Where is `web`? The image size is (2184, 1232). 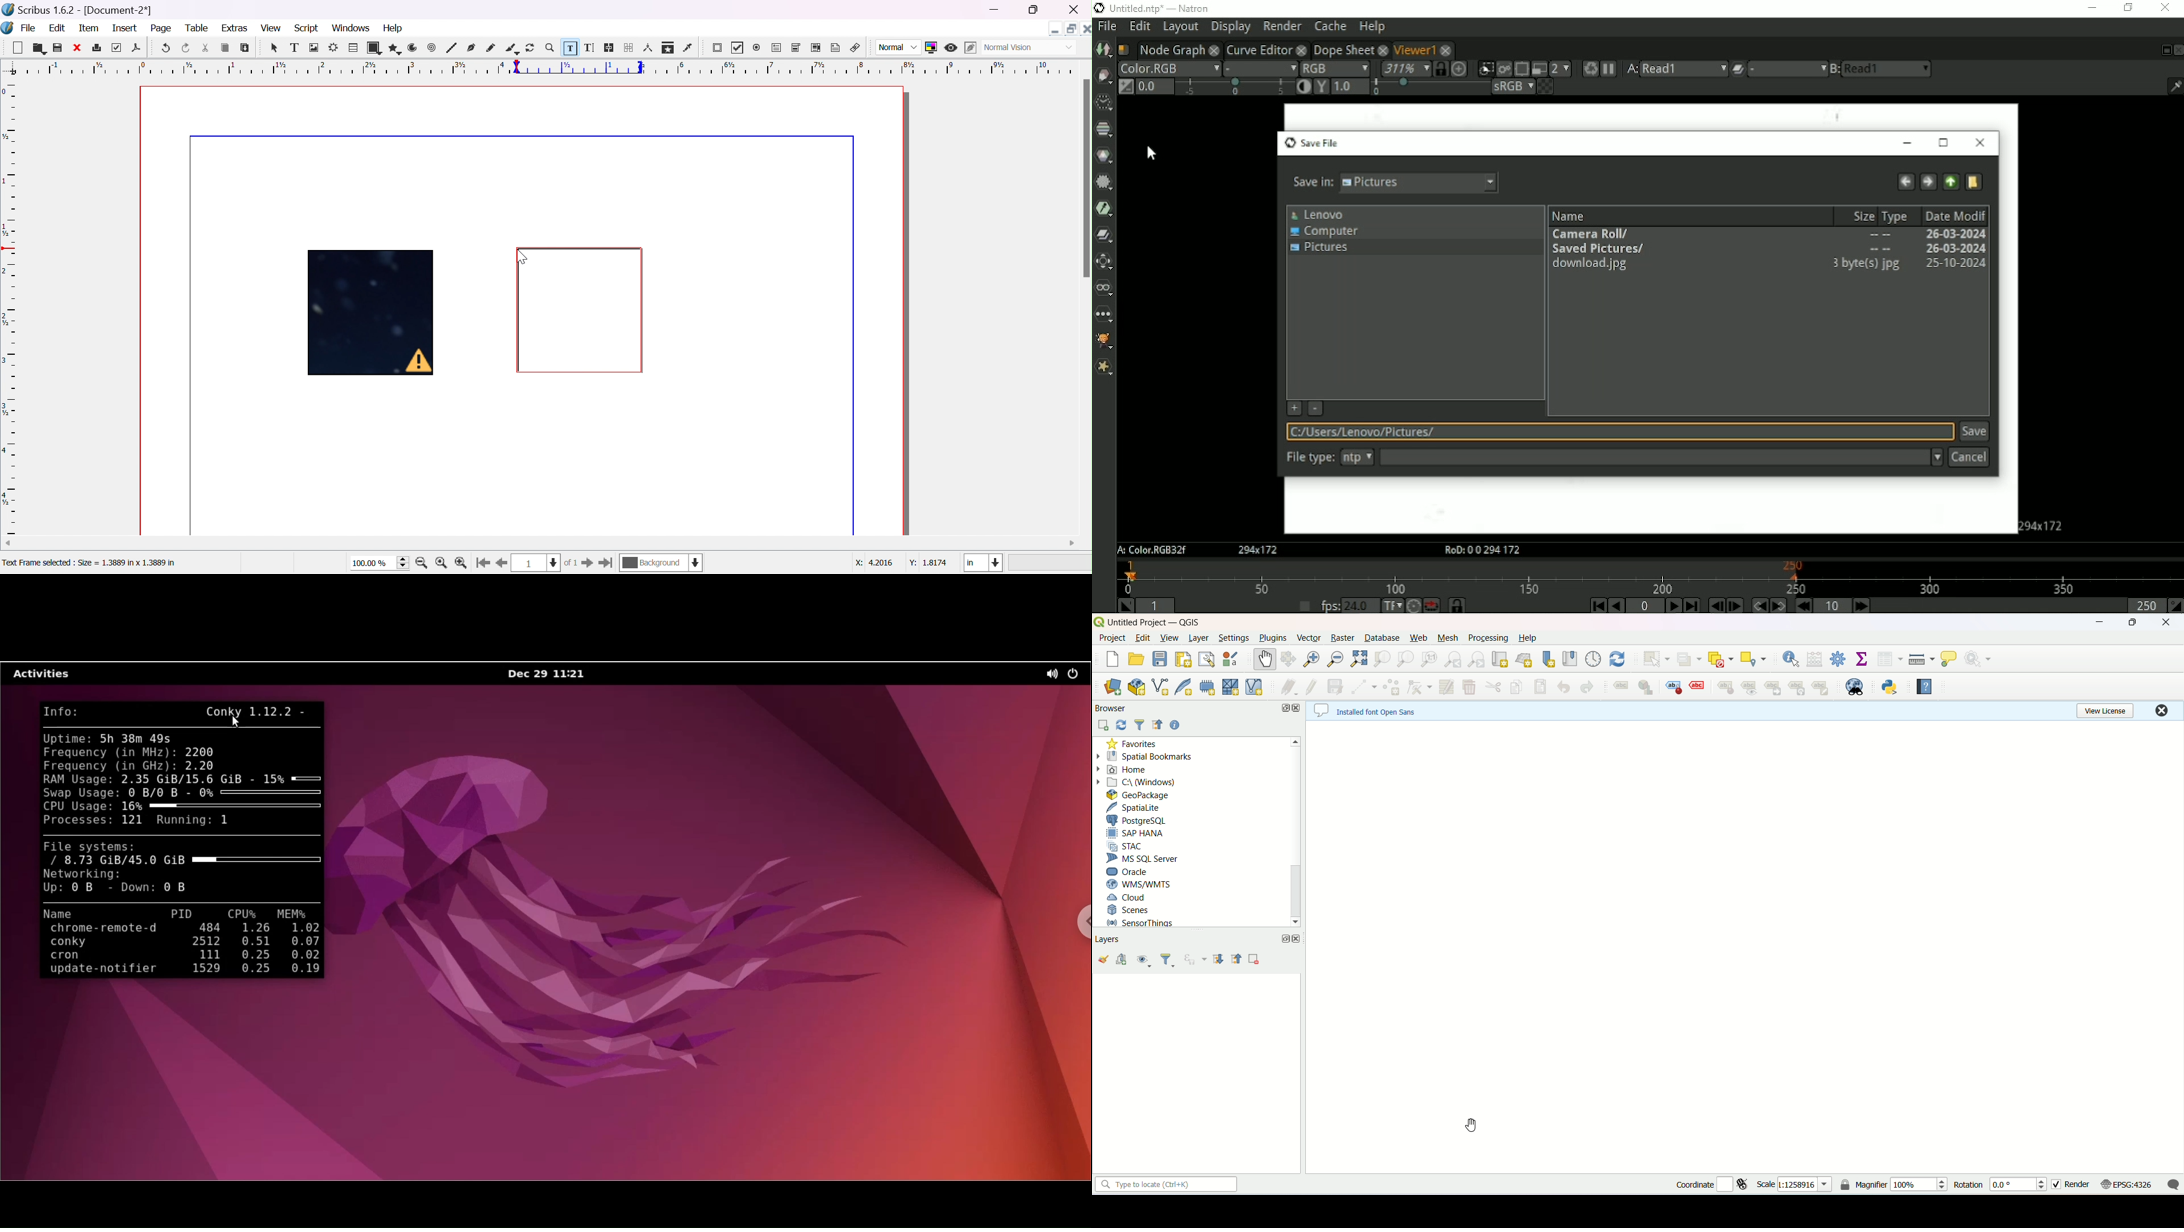
web is located at coordinates (1418, 638).